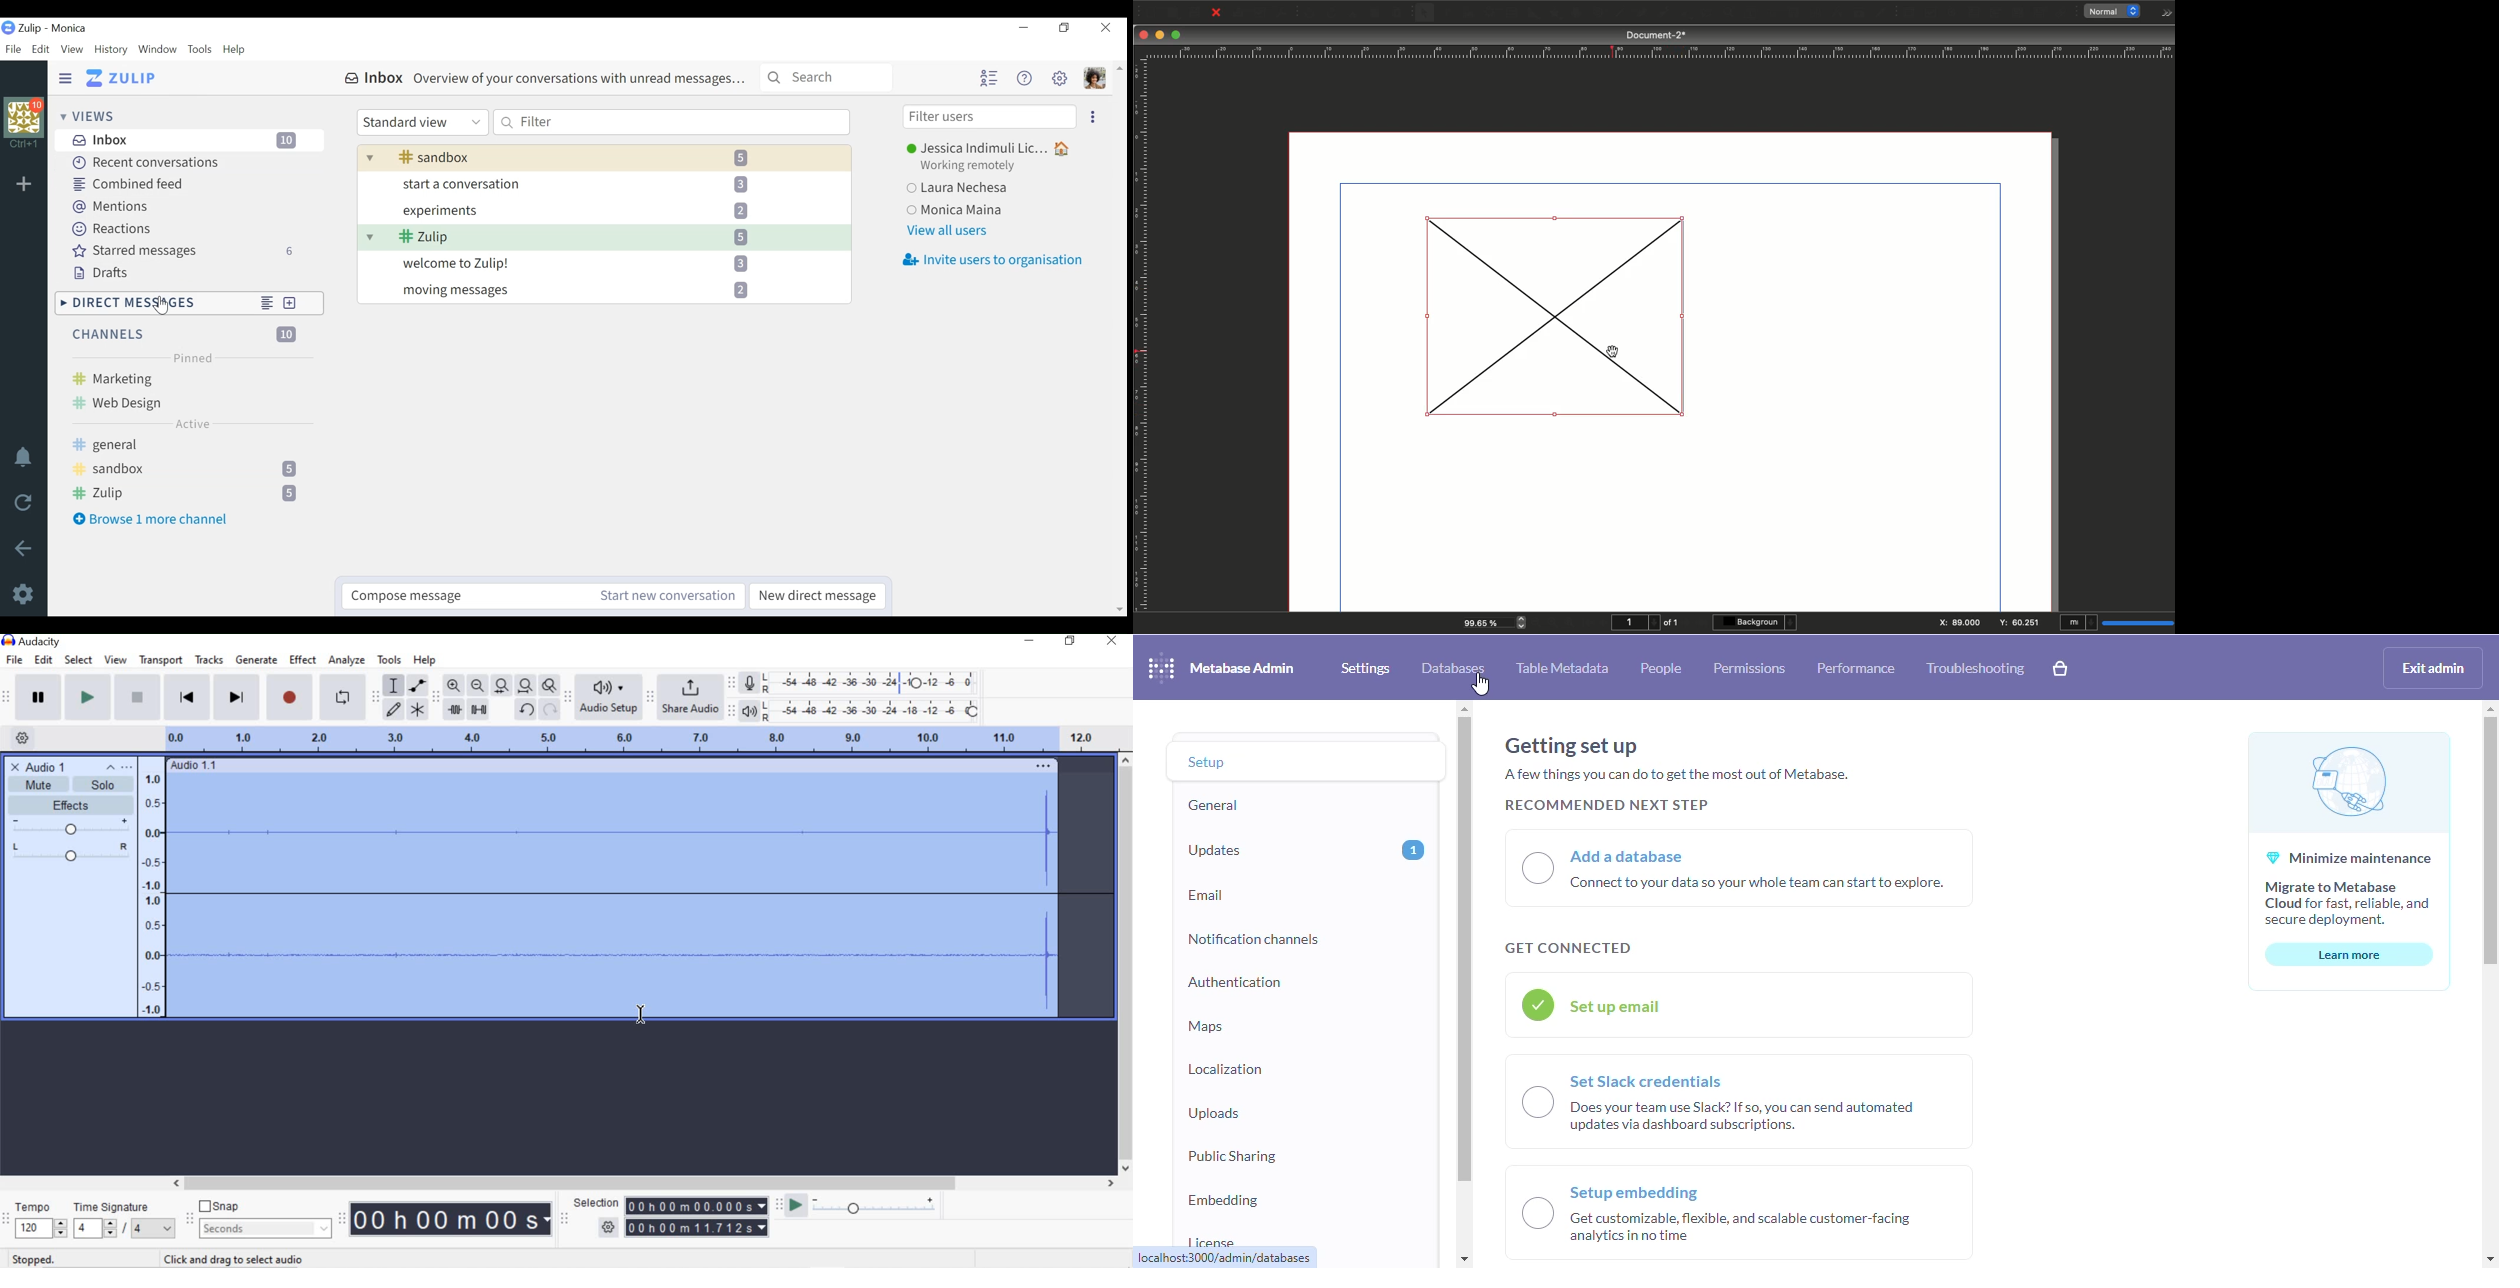  Describe the element at coordinates (342, 698) in the screenshot. I see `Enable Looping` at that location.